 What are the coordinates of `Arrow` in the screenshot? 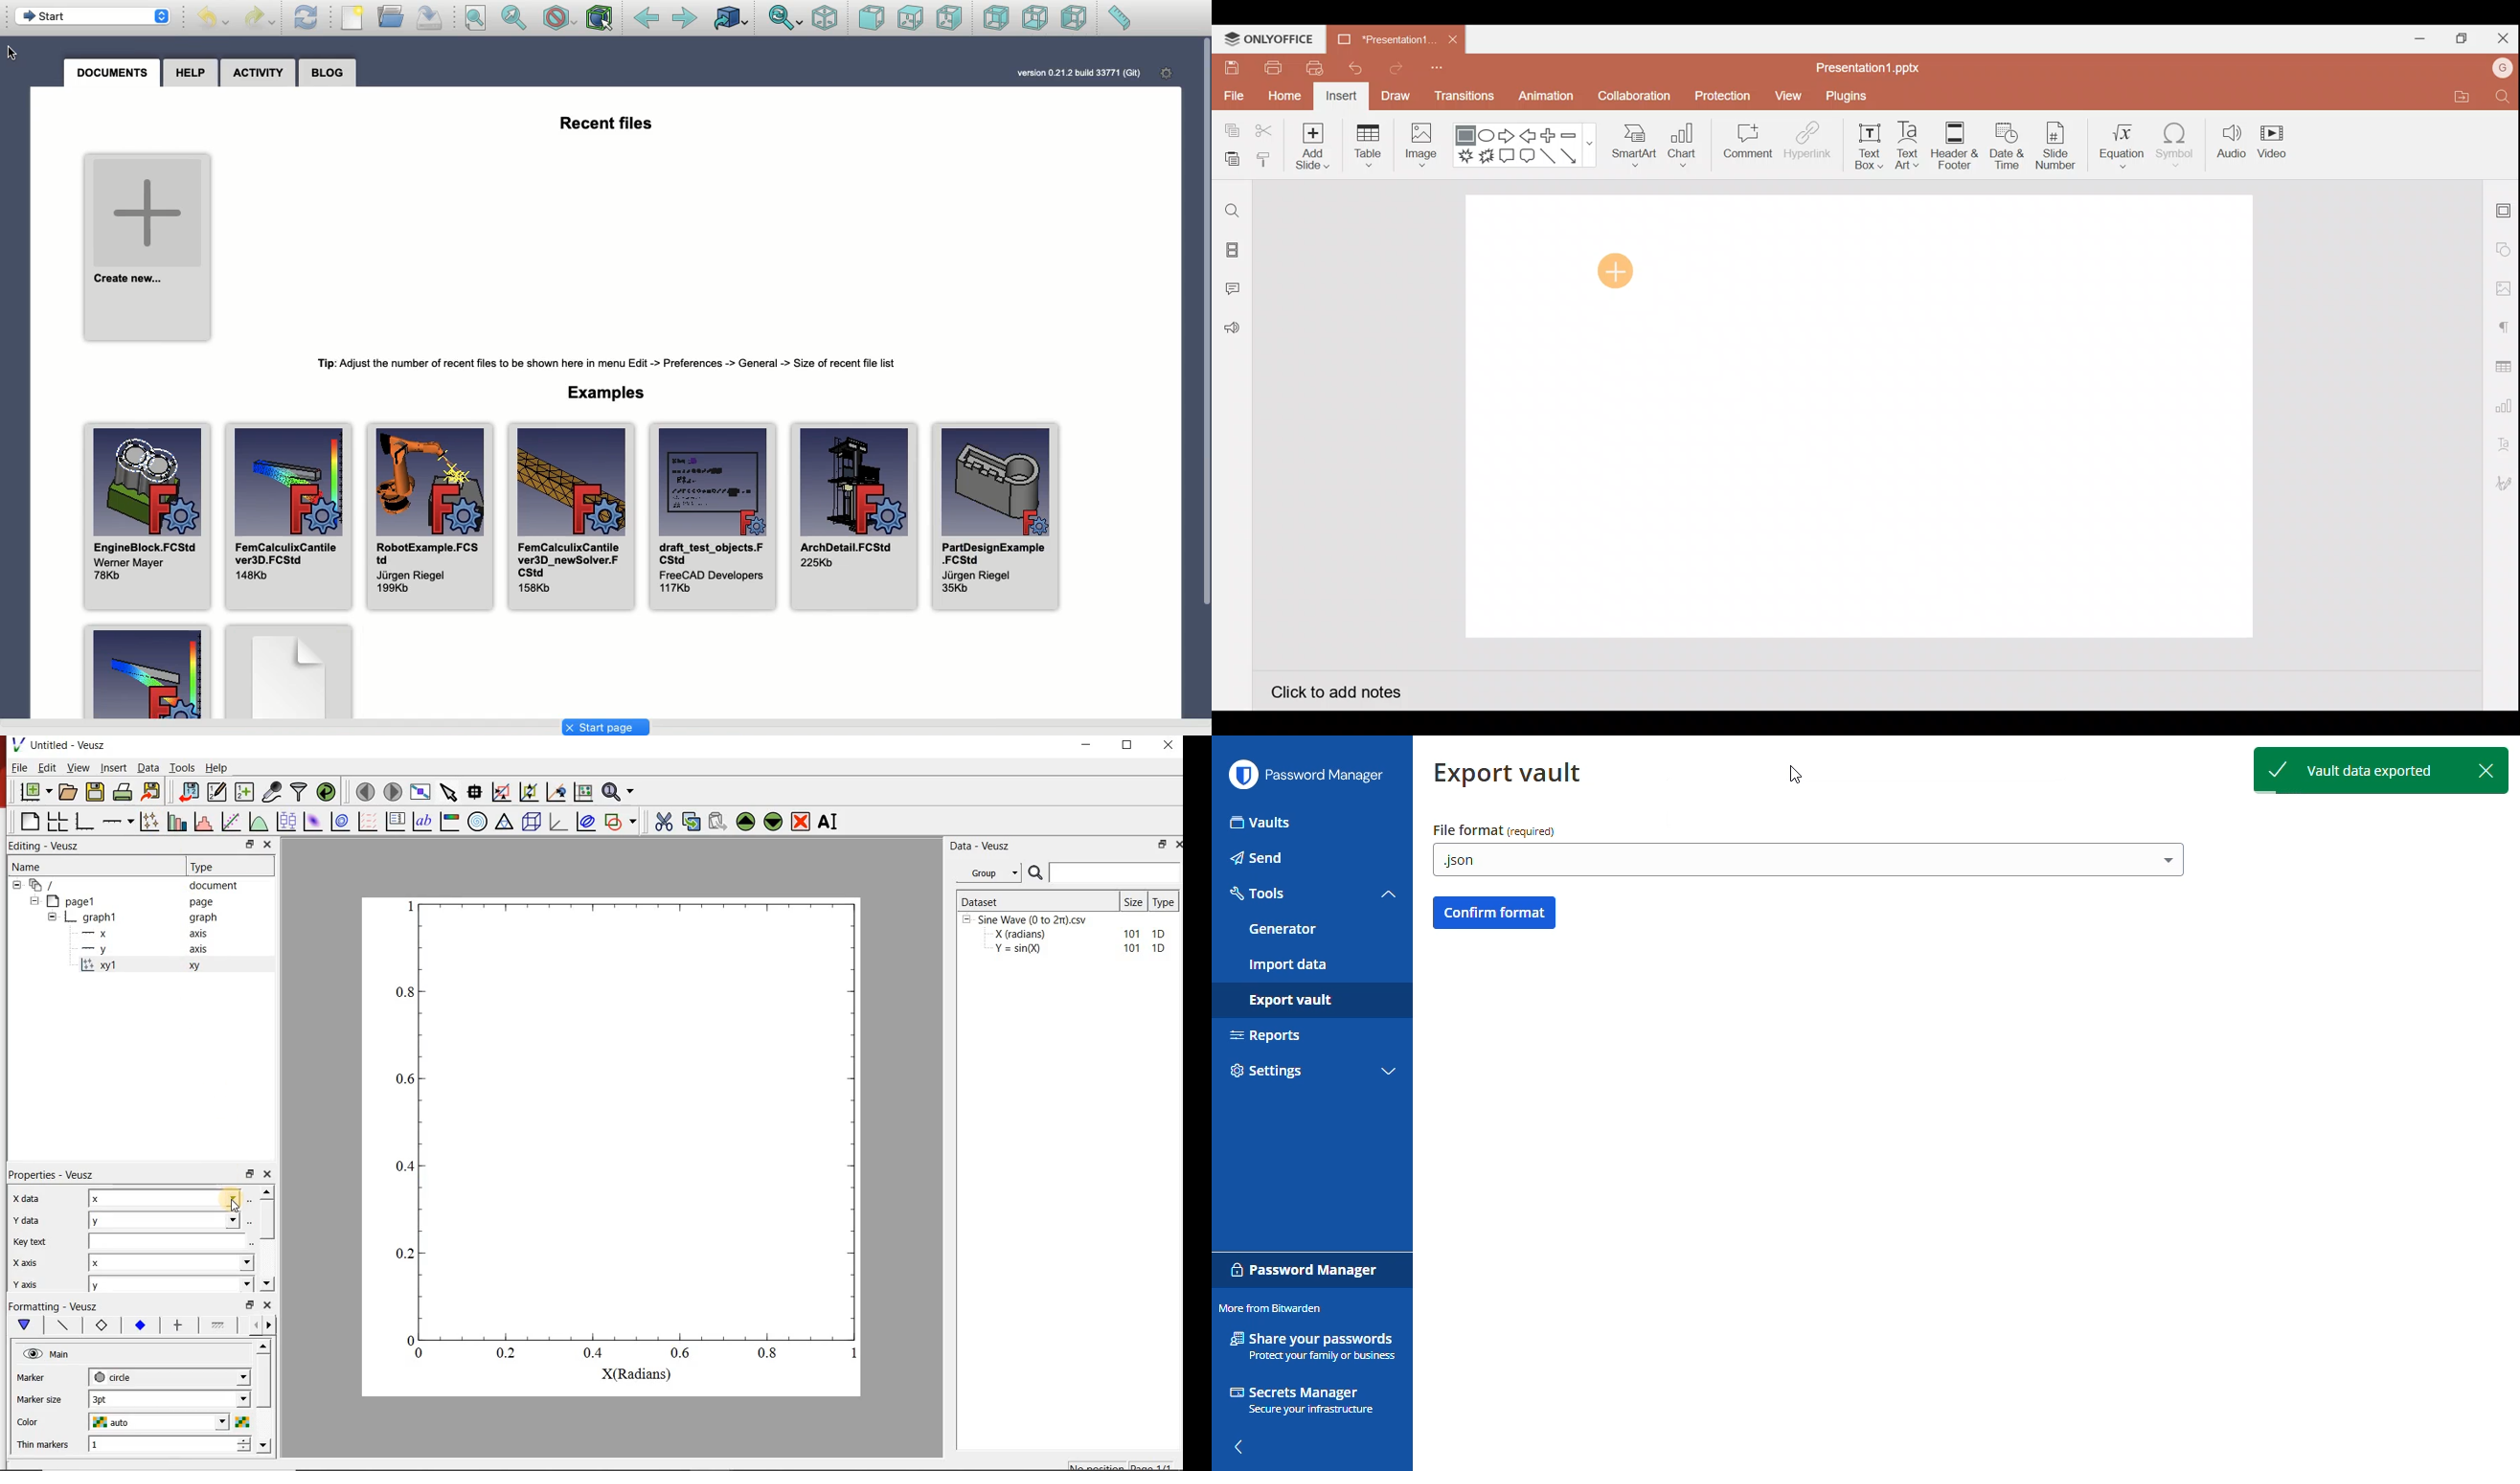 It's located at (1577, 156).